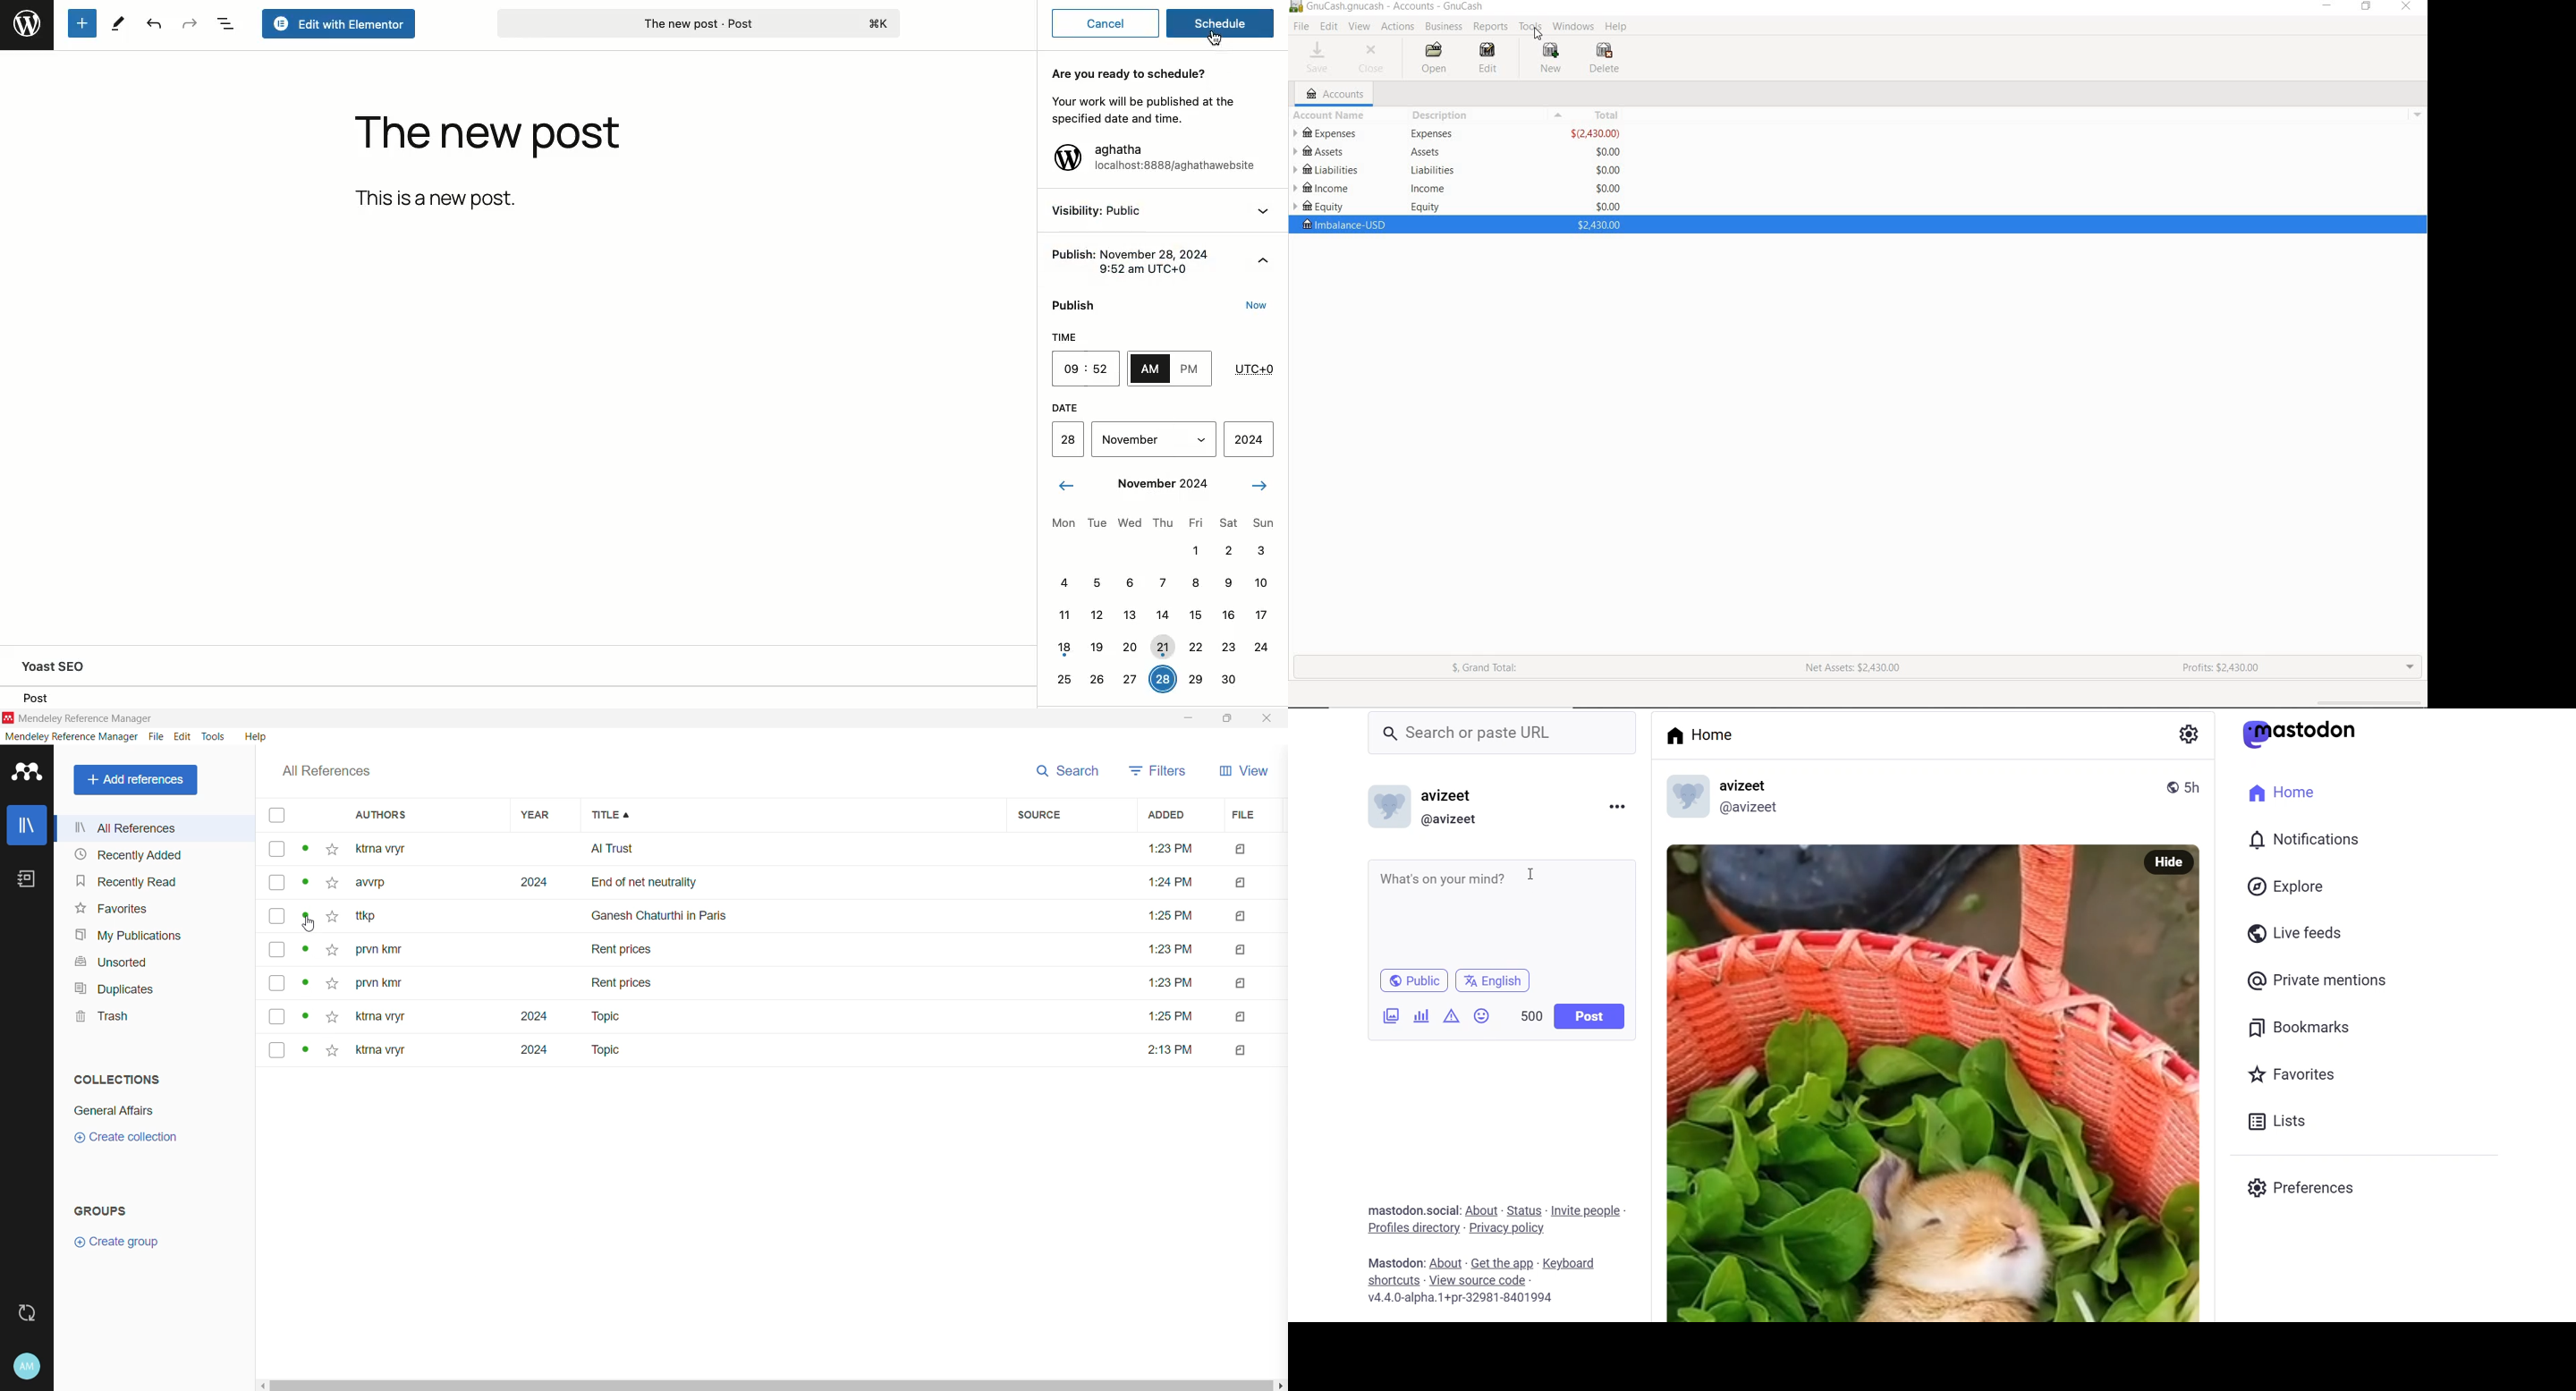 The height and width of the screenshot is (1400, 2576). Describe the element at coordinates (1134, 437) in the screenshot. I see `November` at that location.